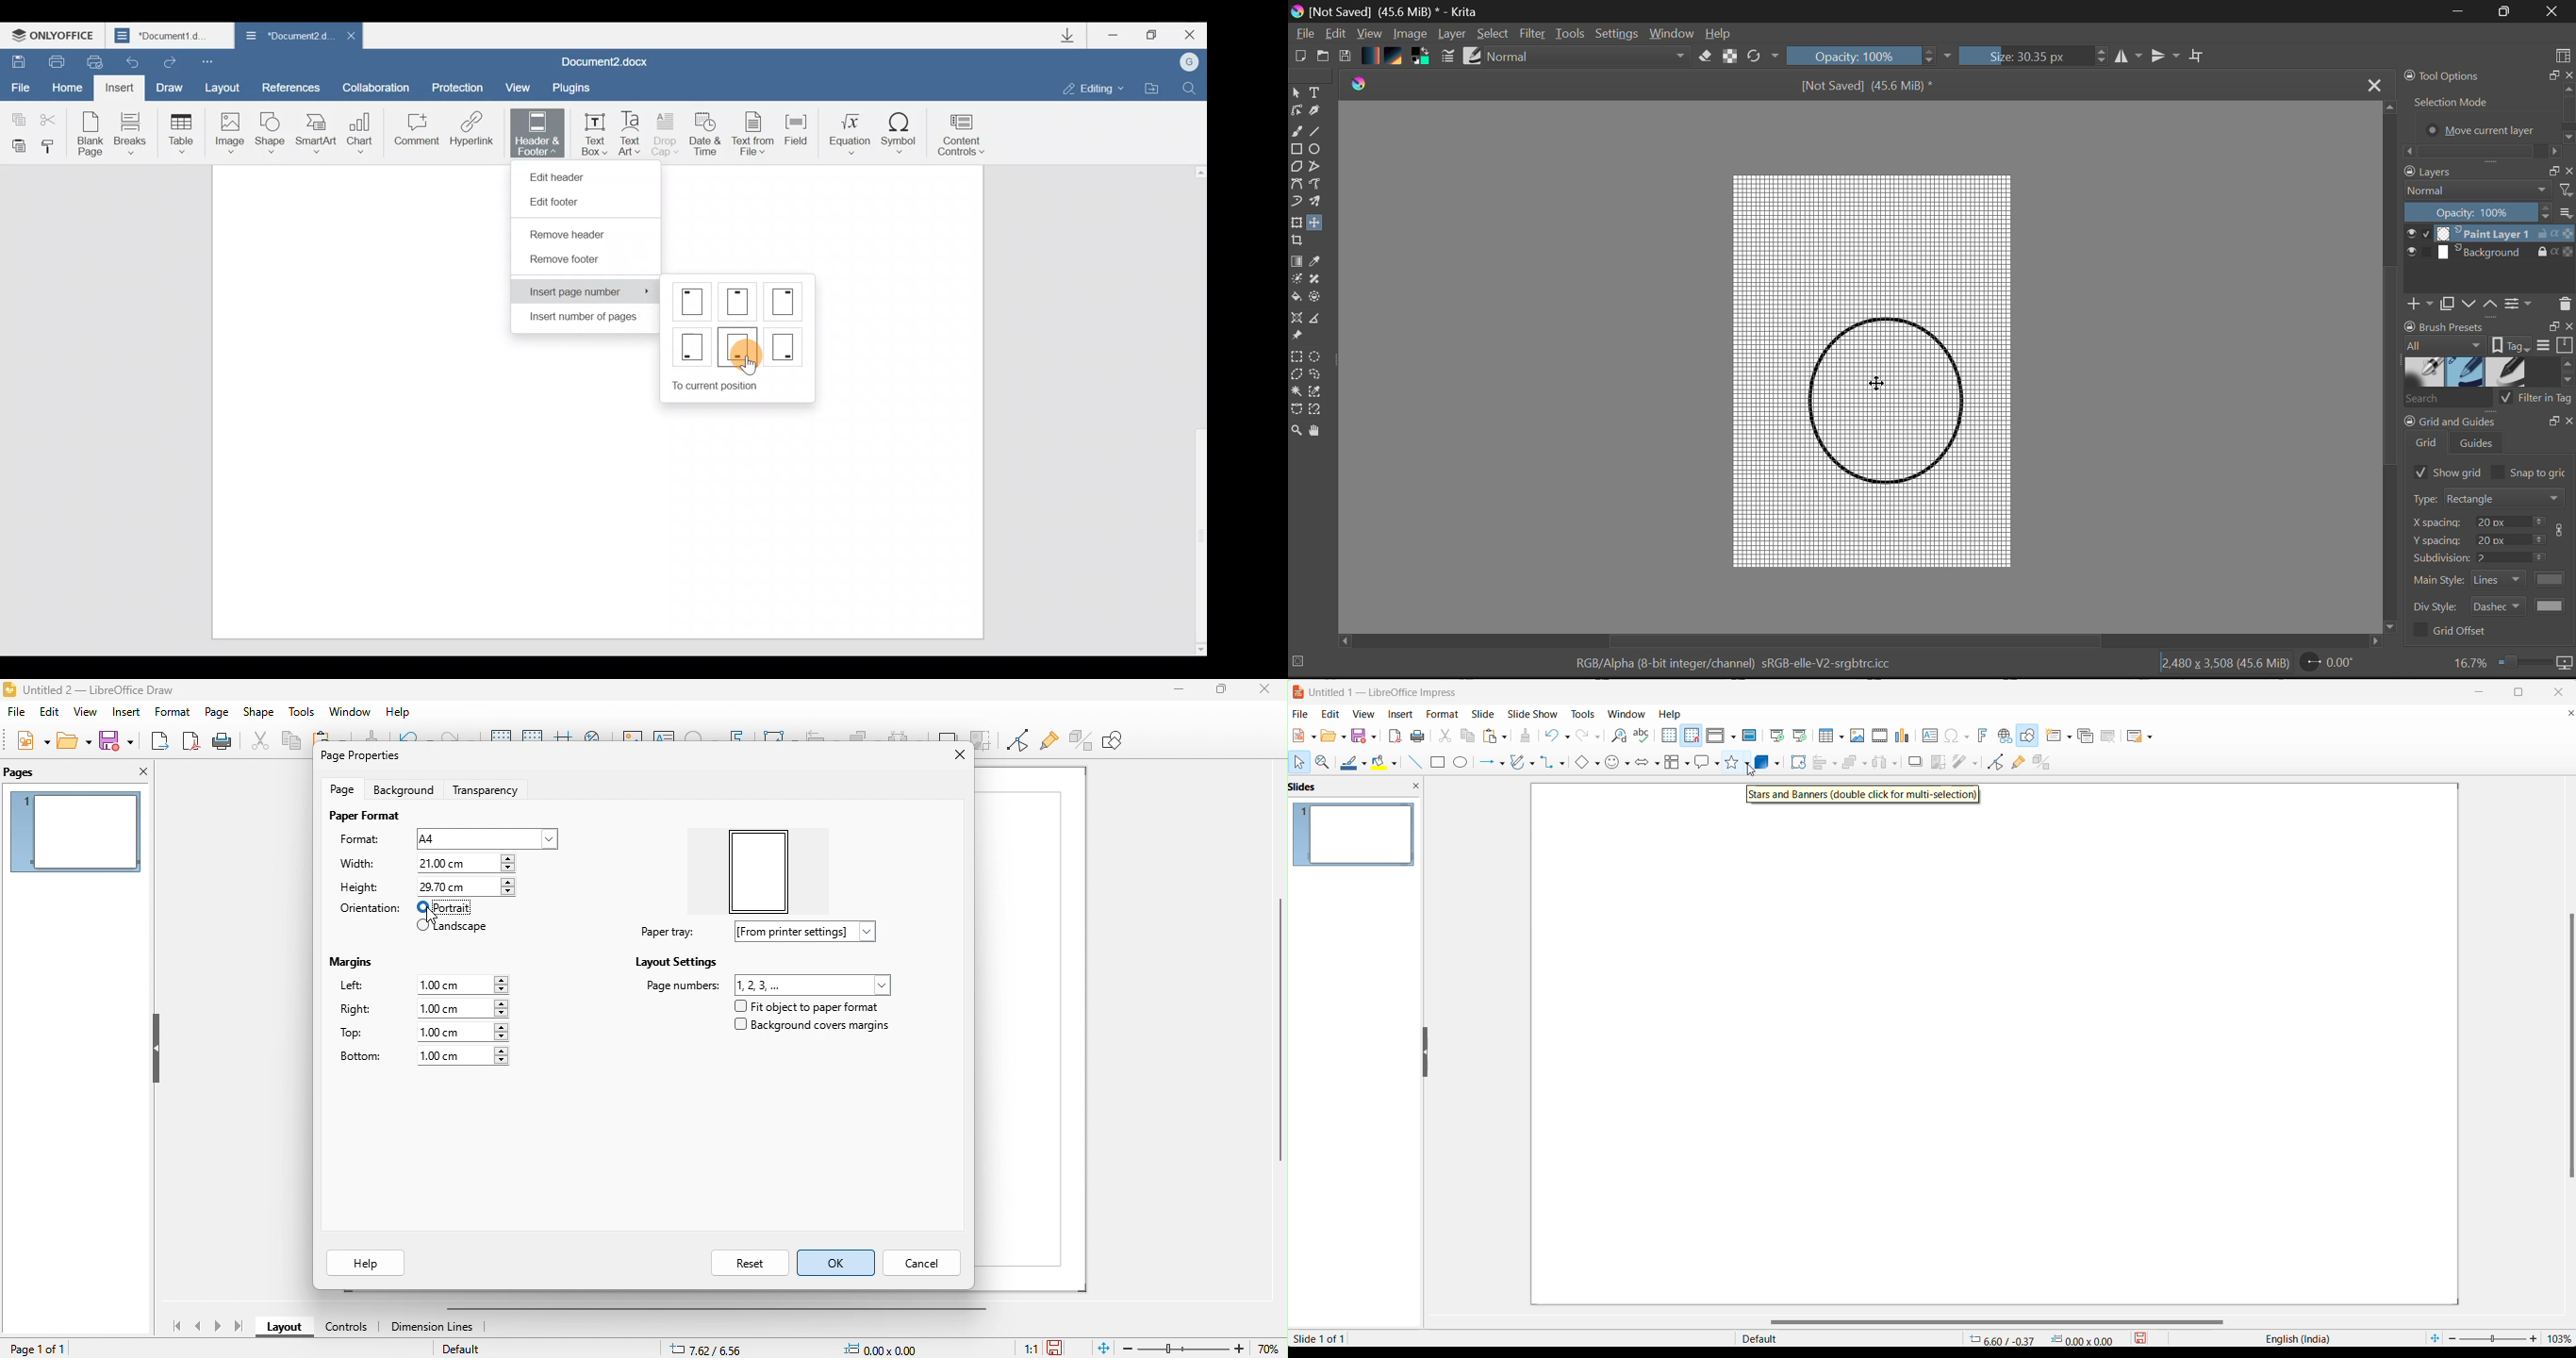  Describe the element at coordinates (1627, 714) in the screenshot. I see `window` at that location.